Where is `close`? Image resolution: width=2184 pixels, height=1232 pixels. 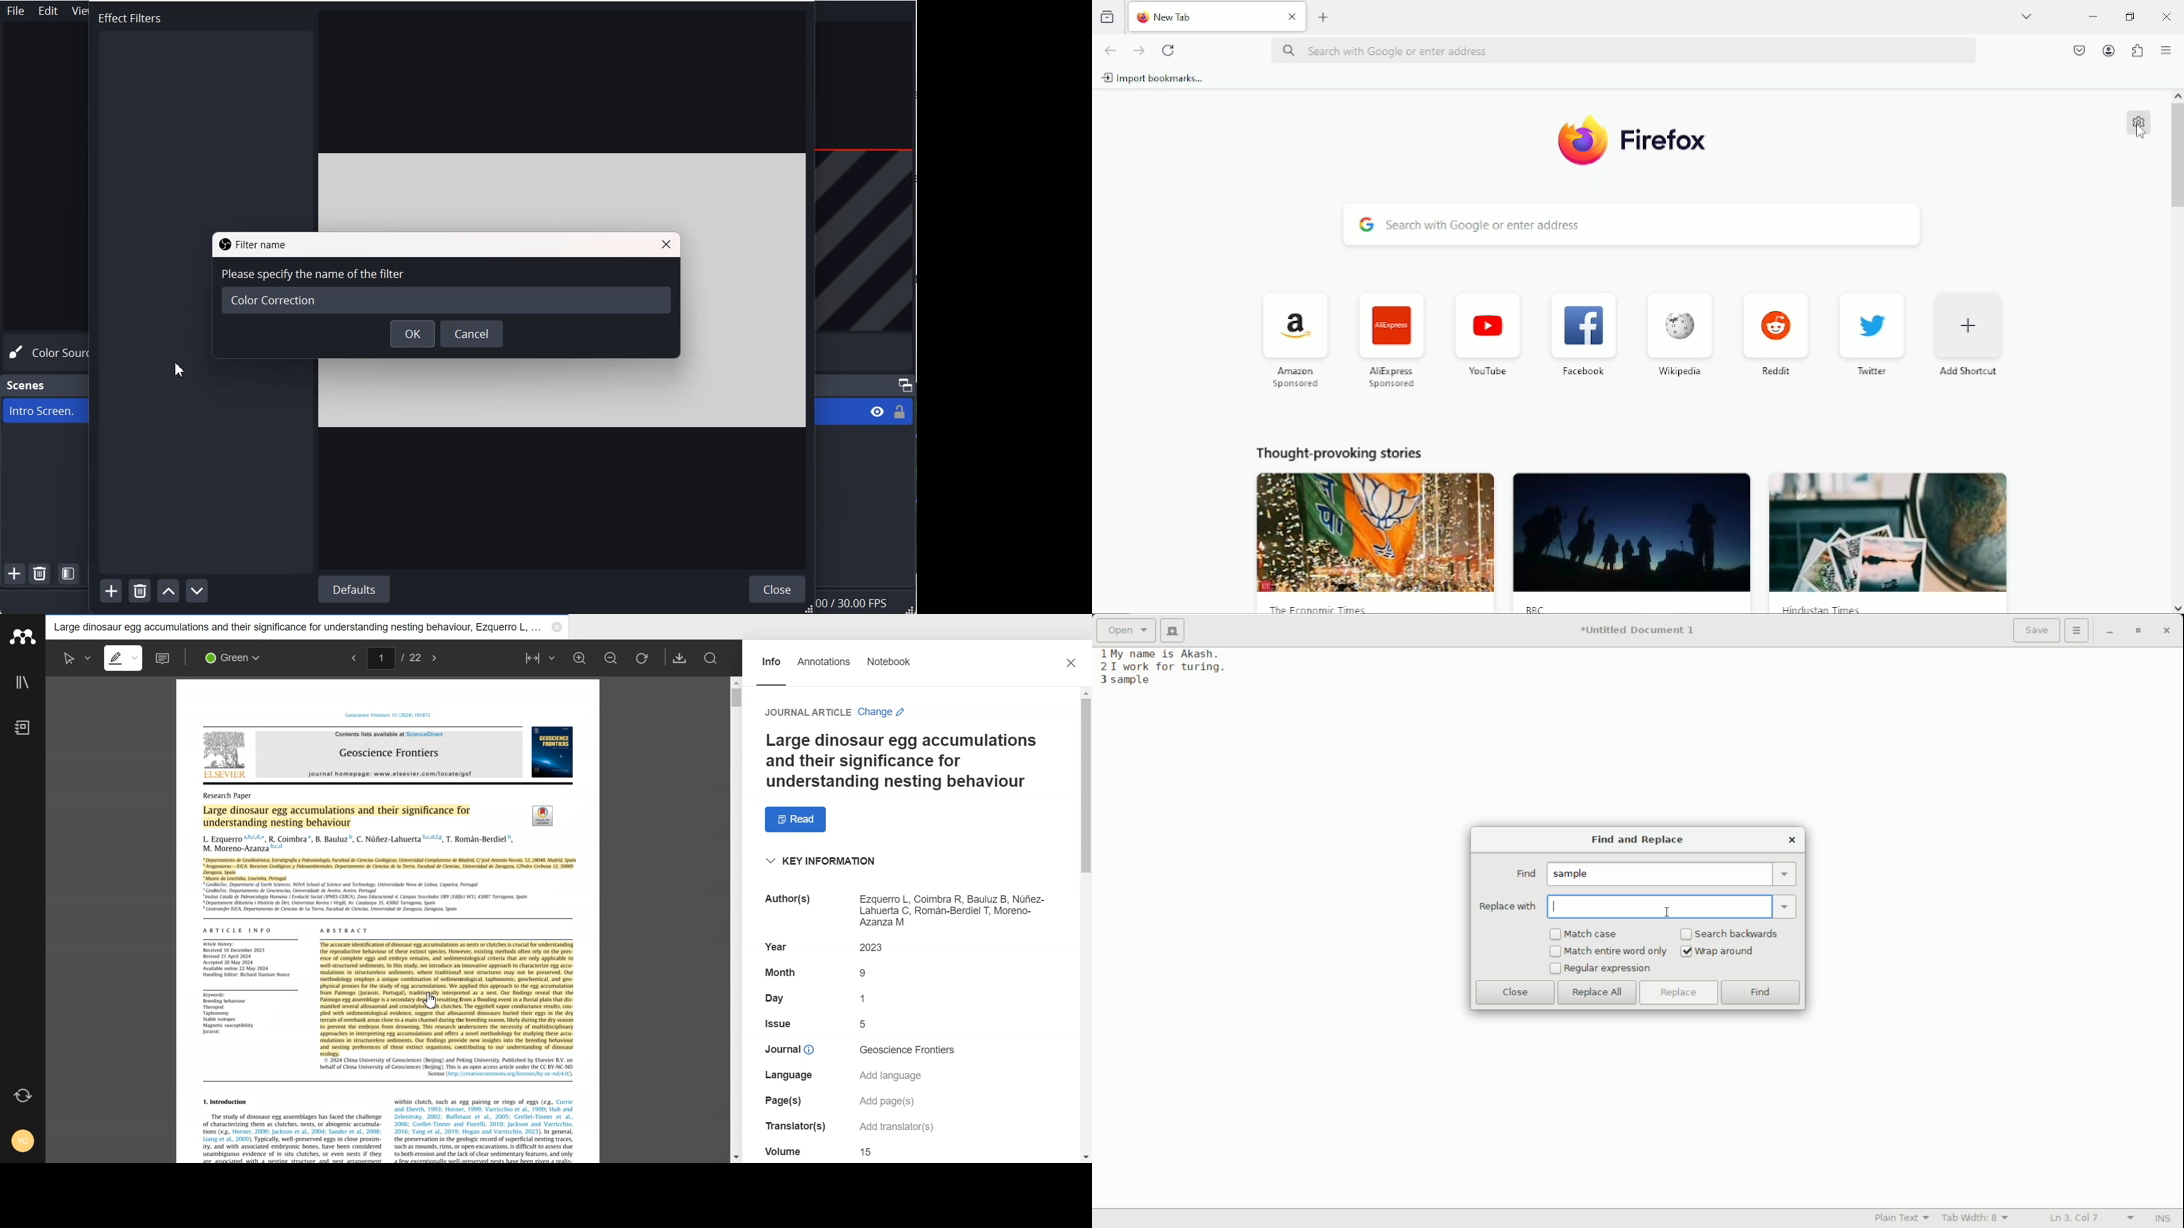
close is located at coordinates (1291, 18).